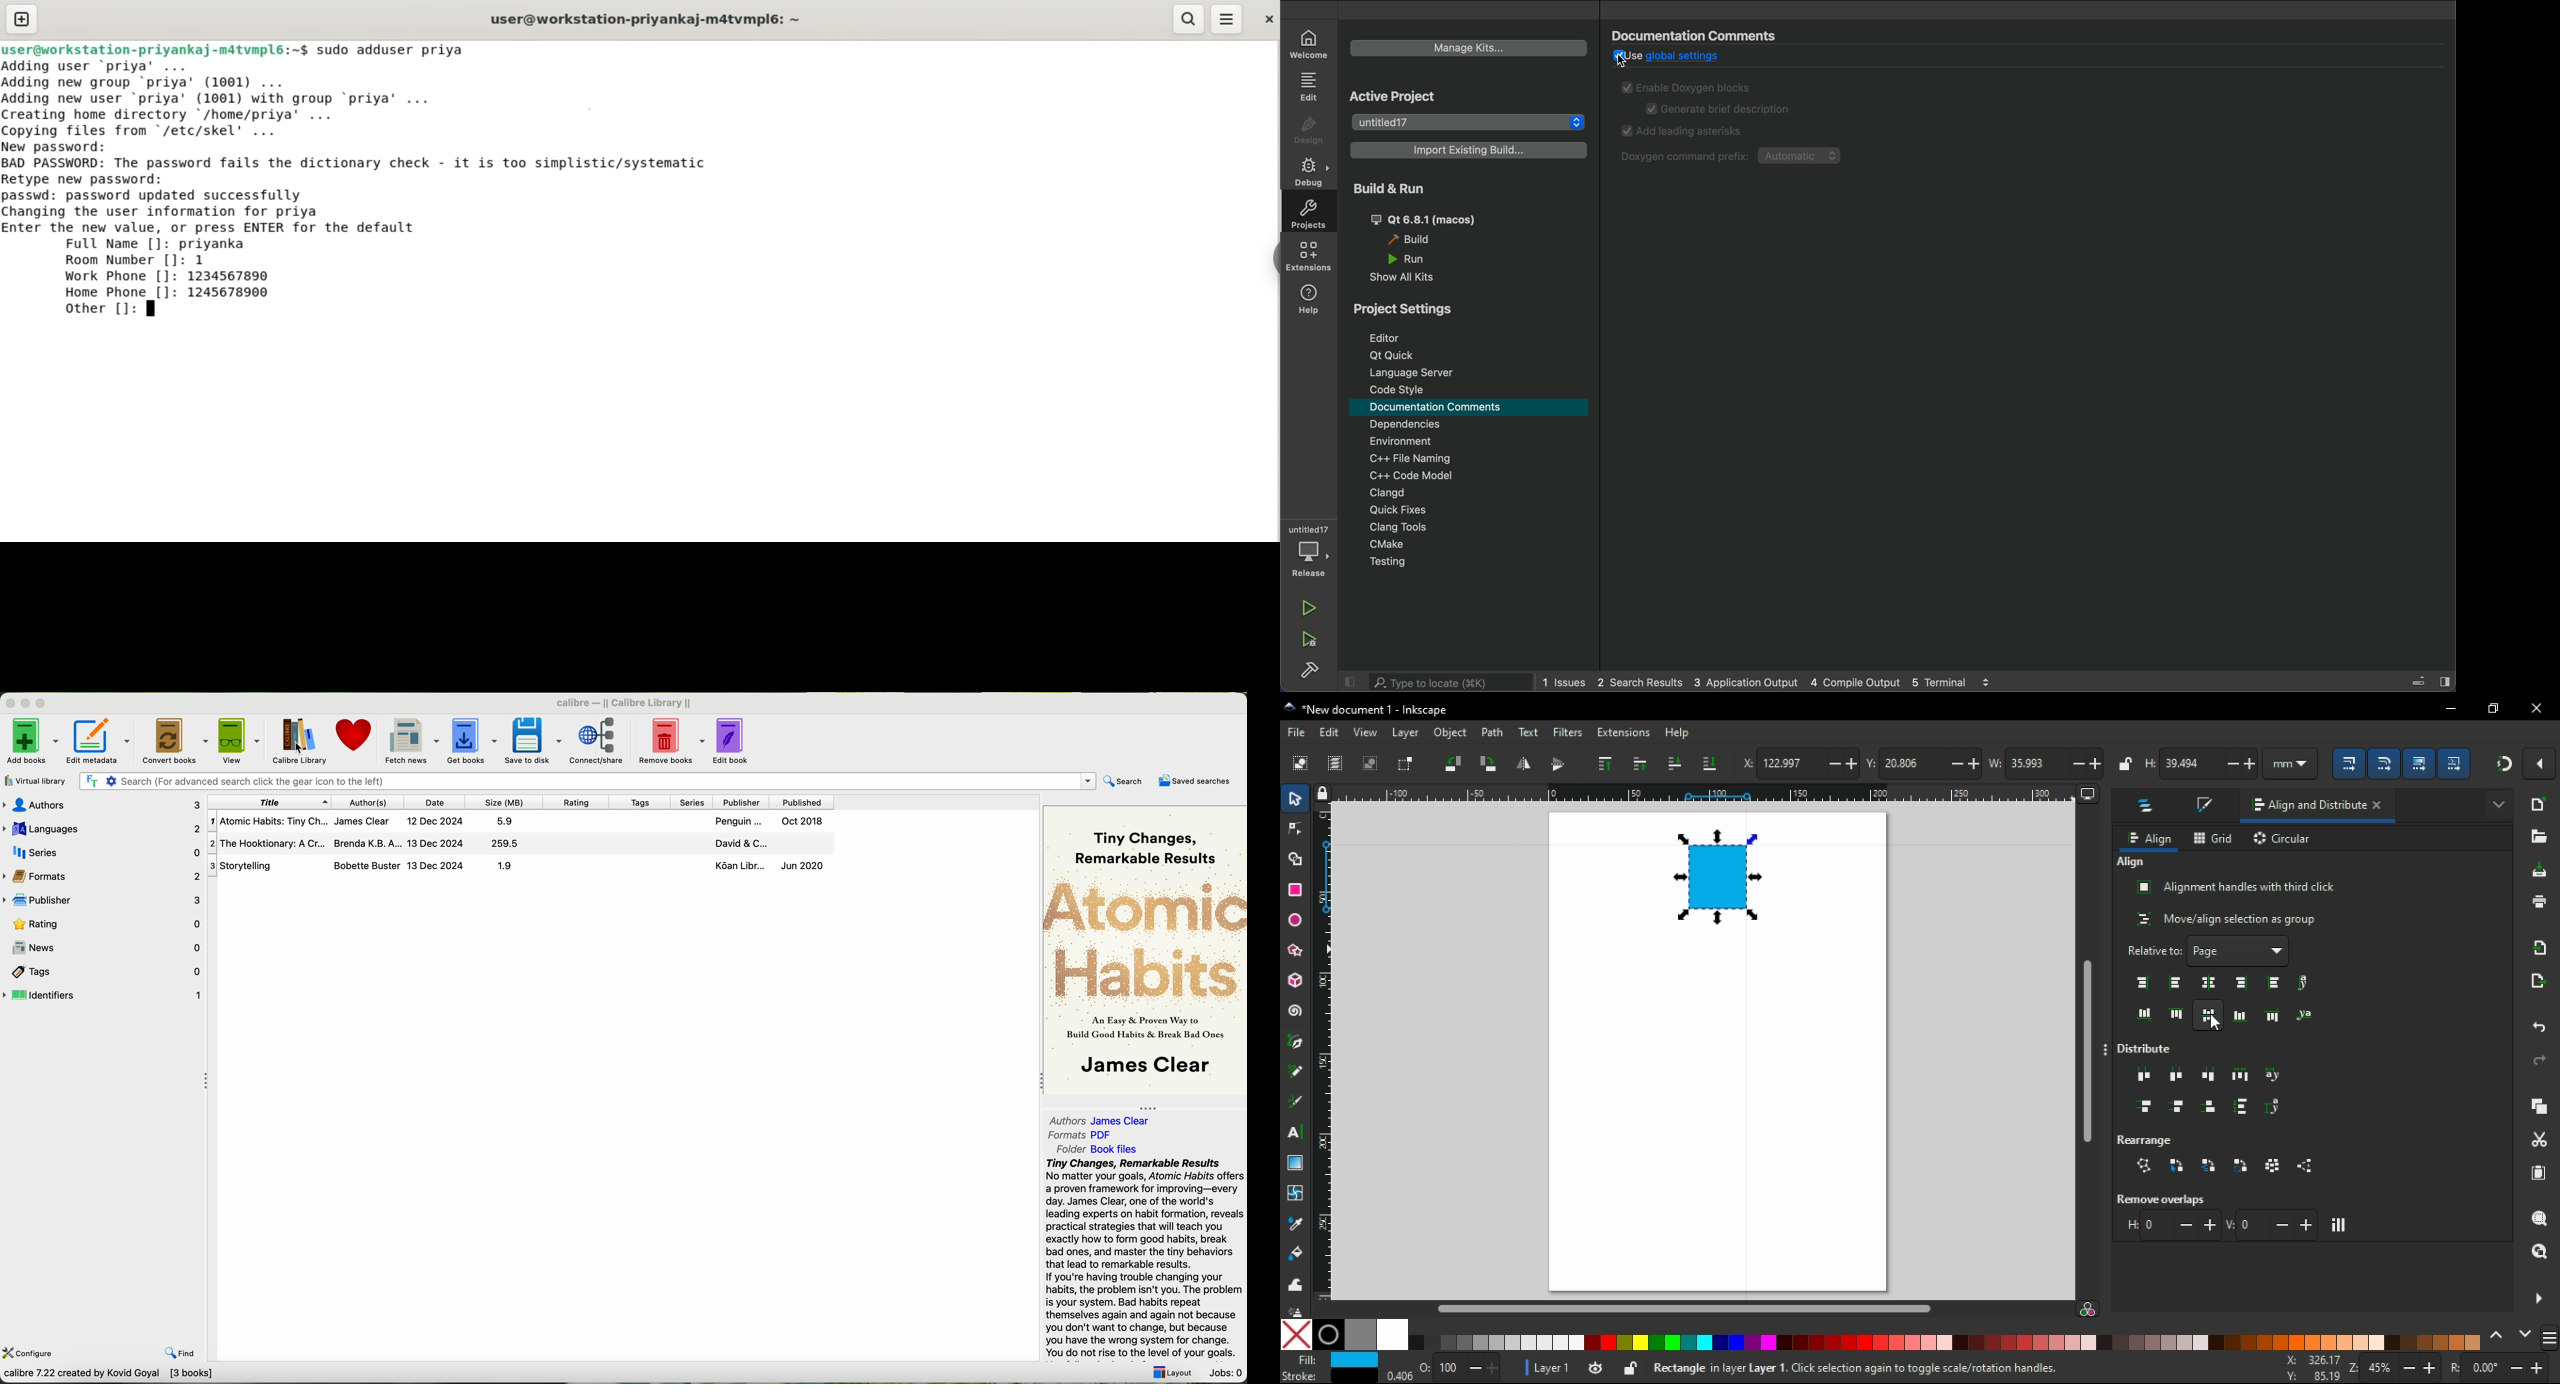 The width and height of the screenshot is (2576, 1400). What do you see at coordinates (1696, 87) in the screenshot?
I see `enable` at bounding box center [1696, 87].